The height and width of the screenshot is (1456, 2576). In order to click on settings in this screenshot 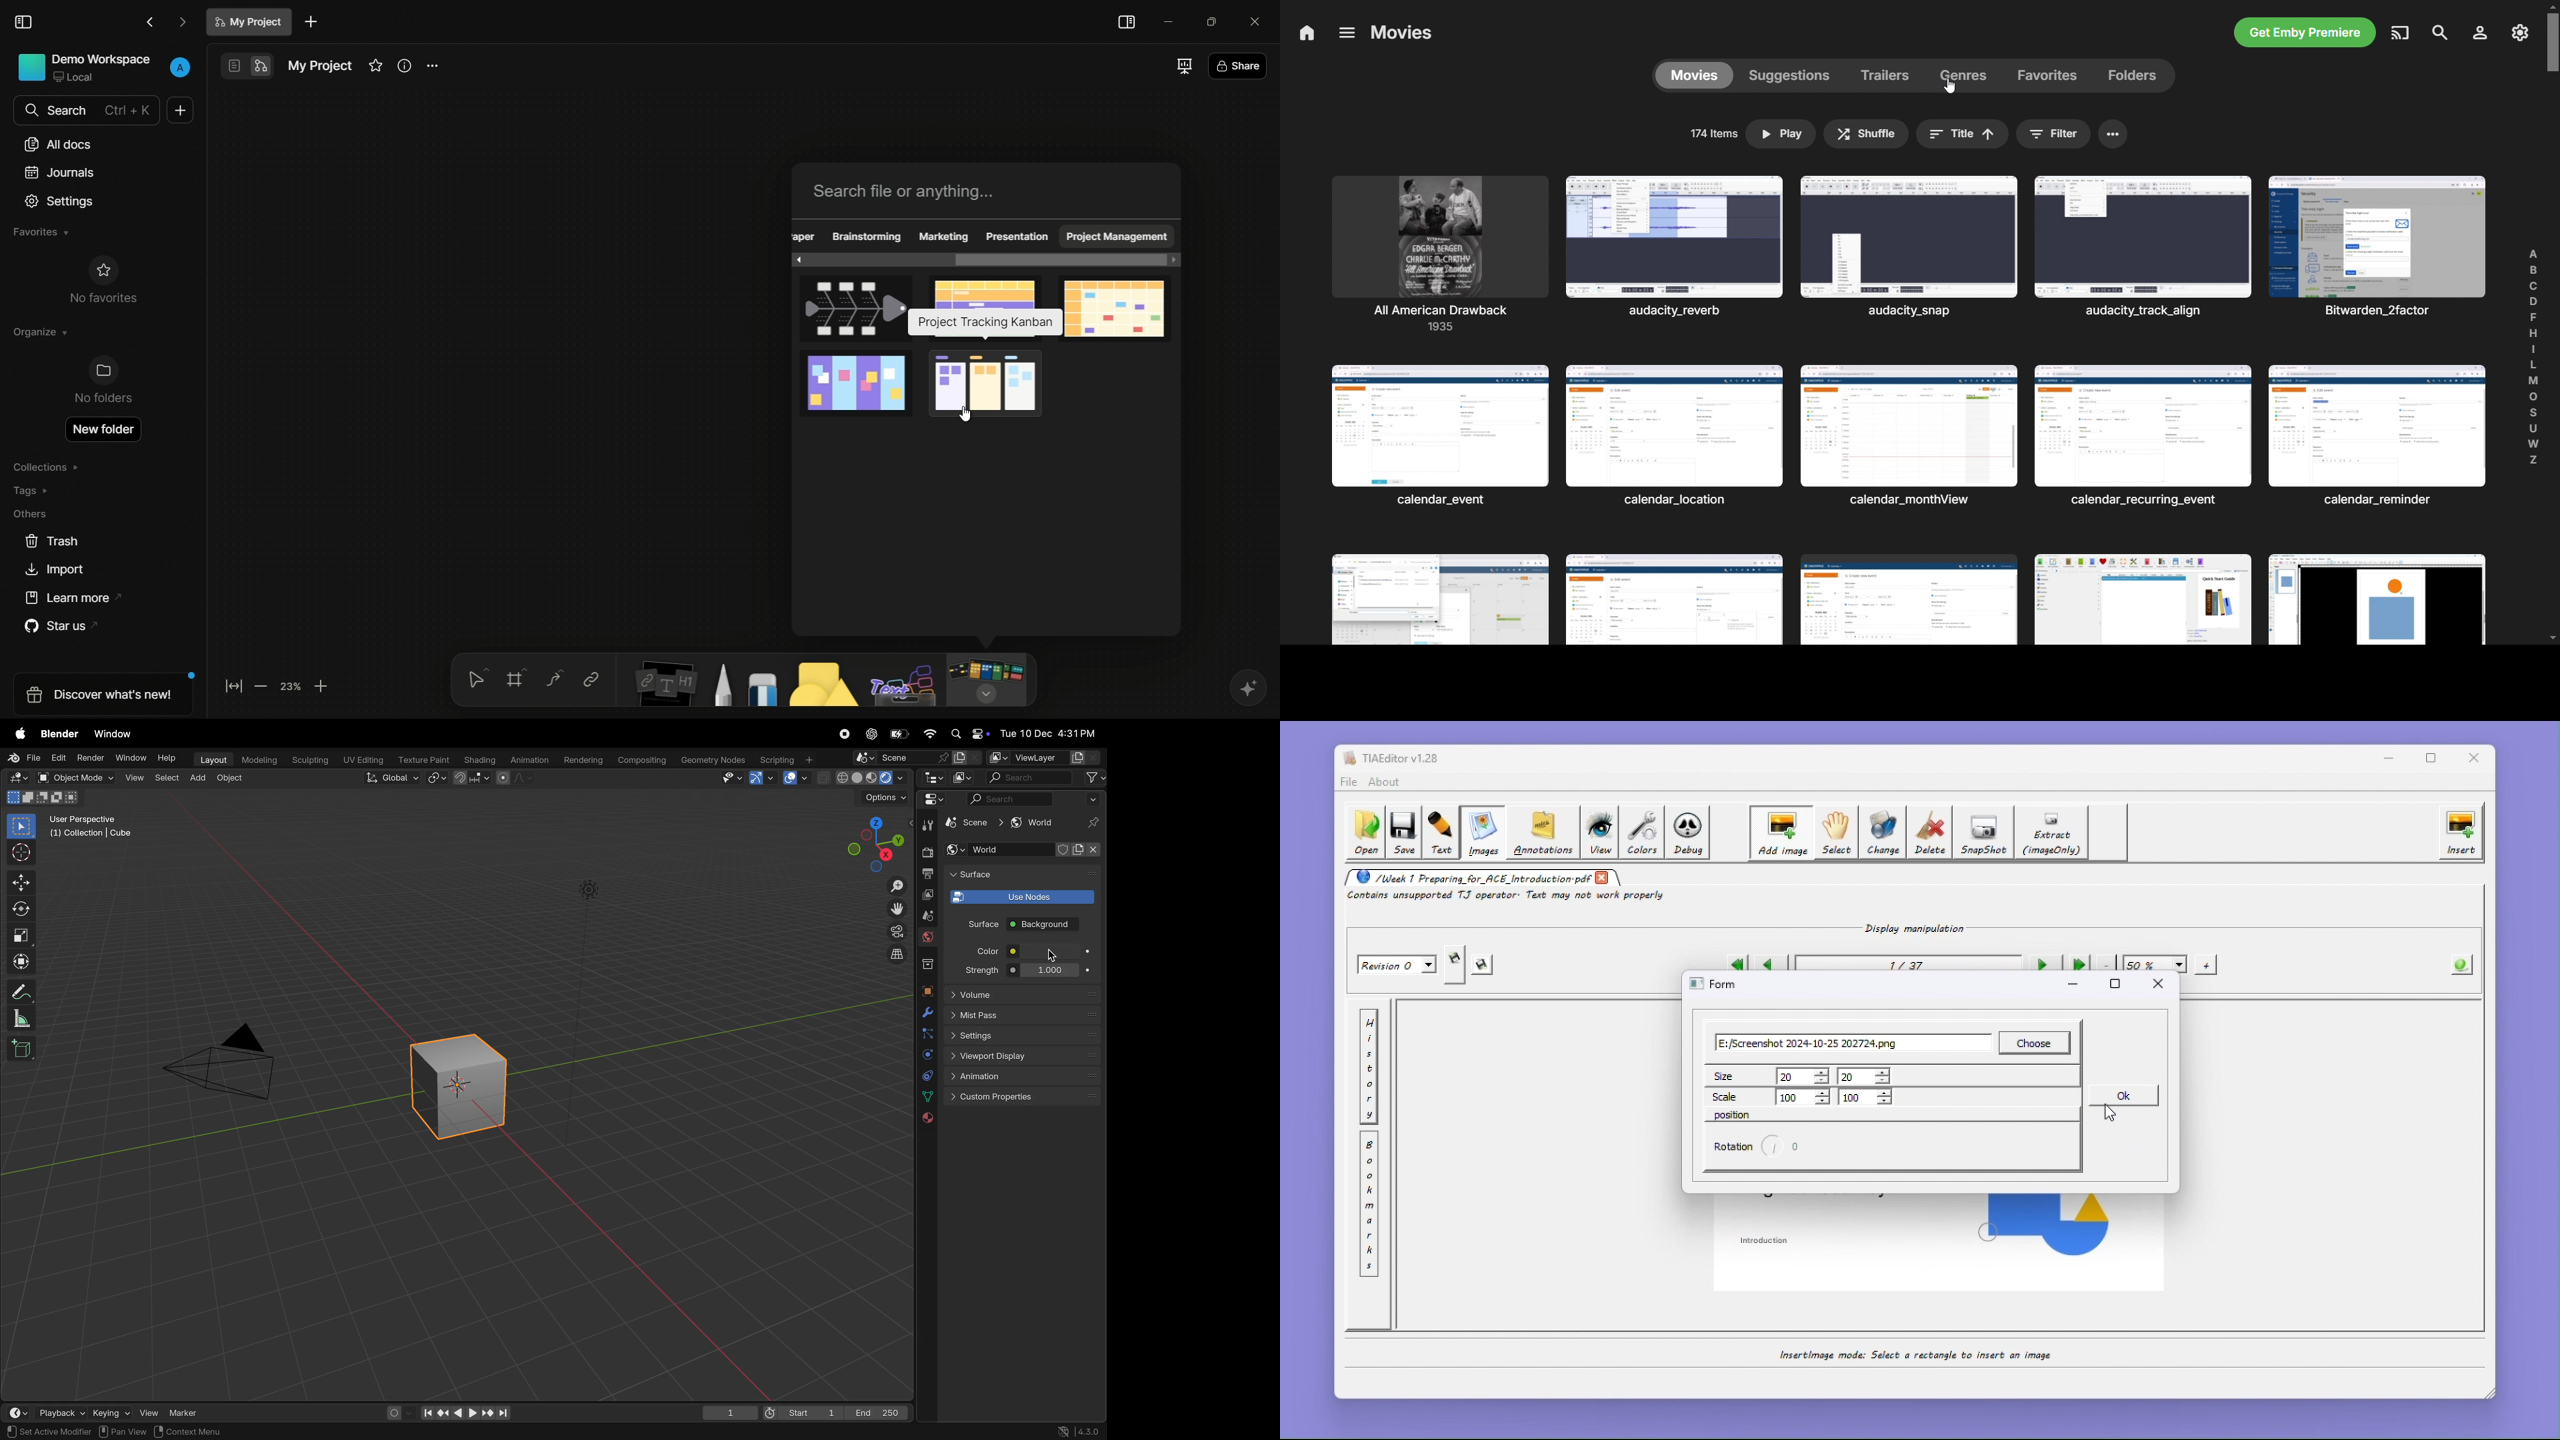, I will do `click(60, 201)`.